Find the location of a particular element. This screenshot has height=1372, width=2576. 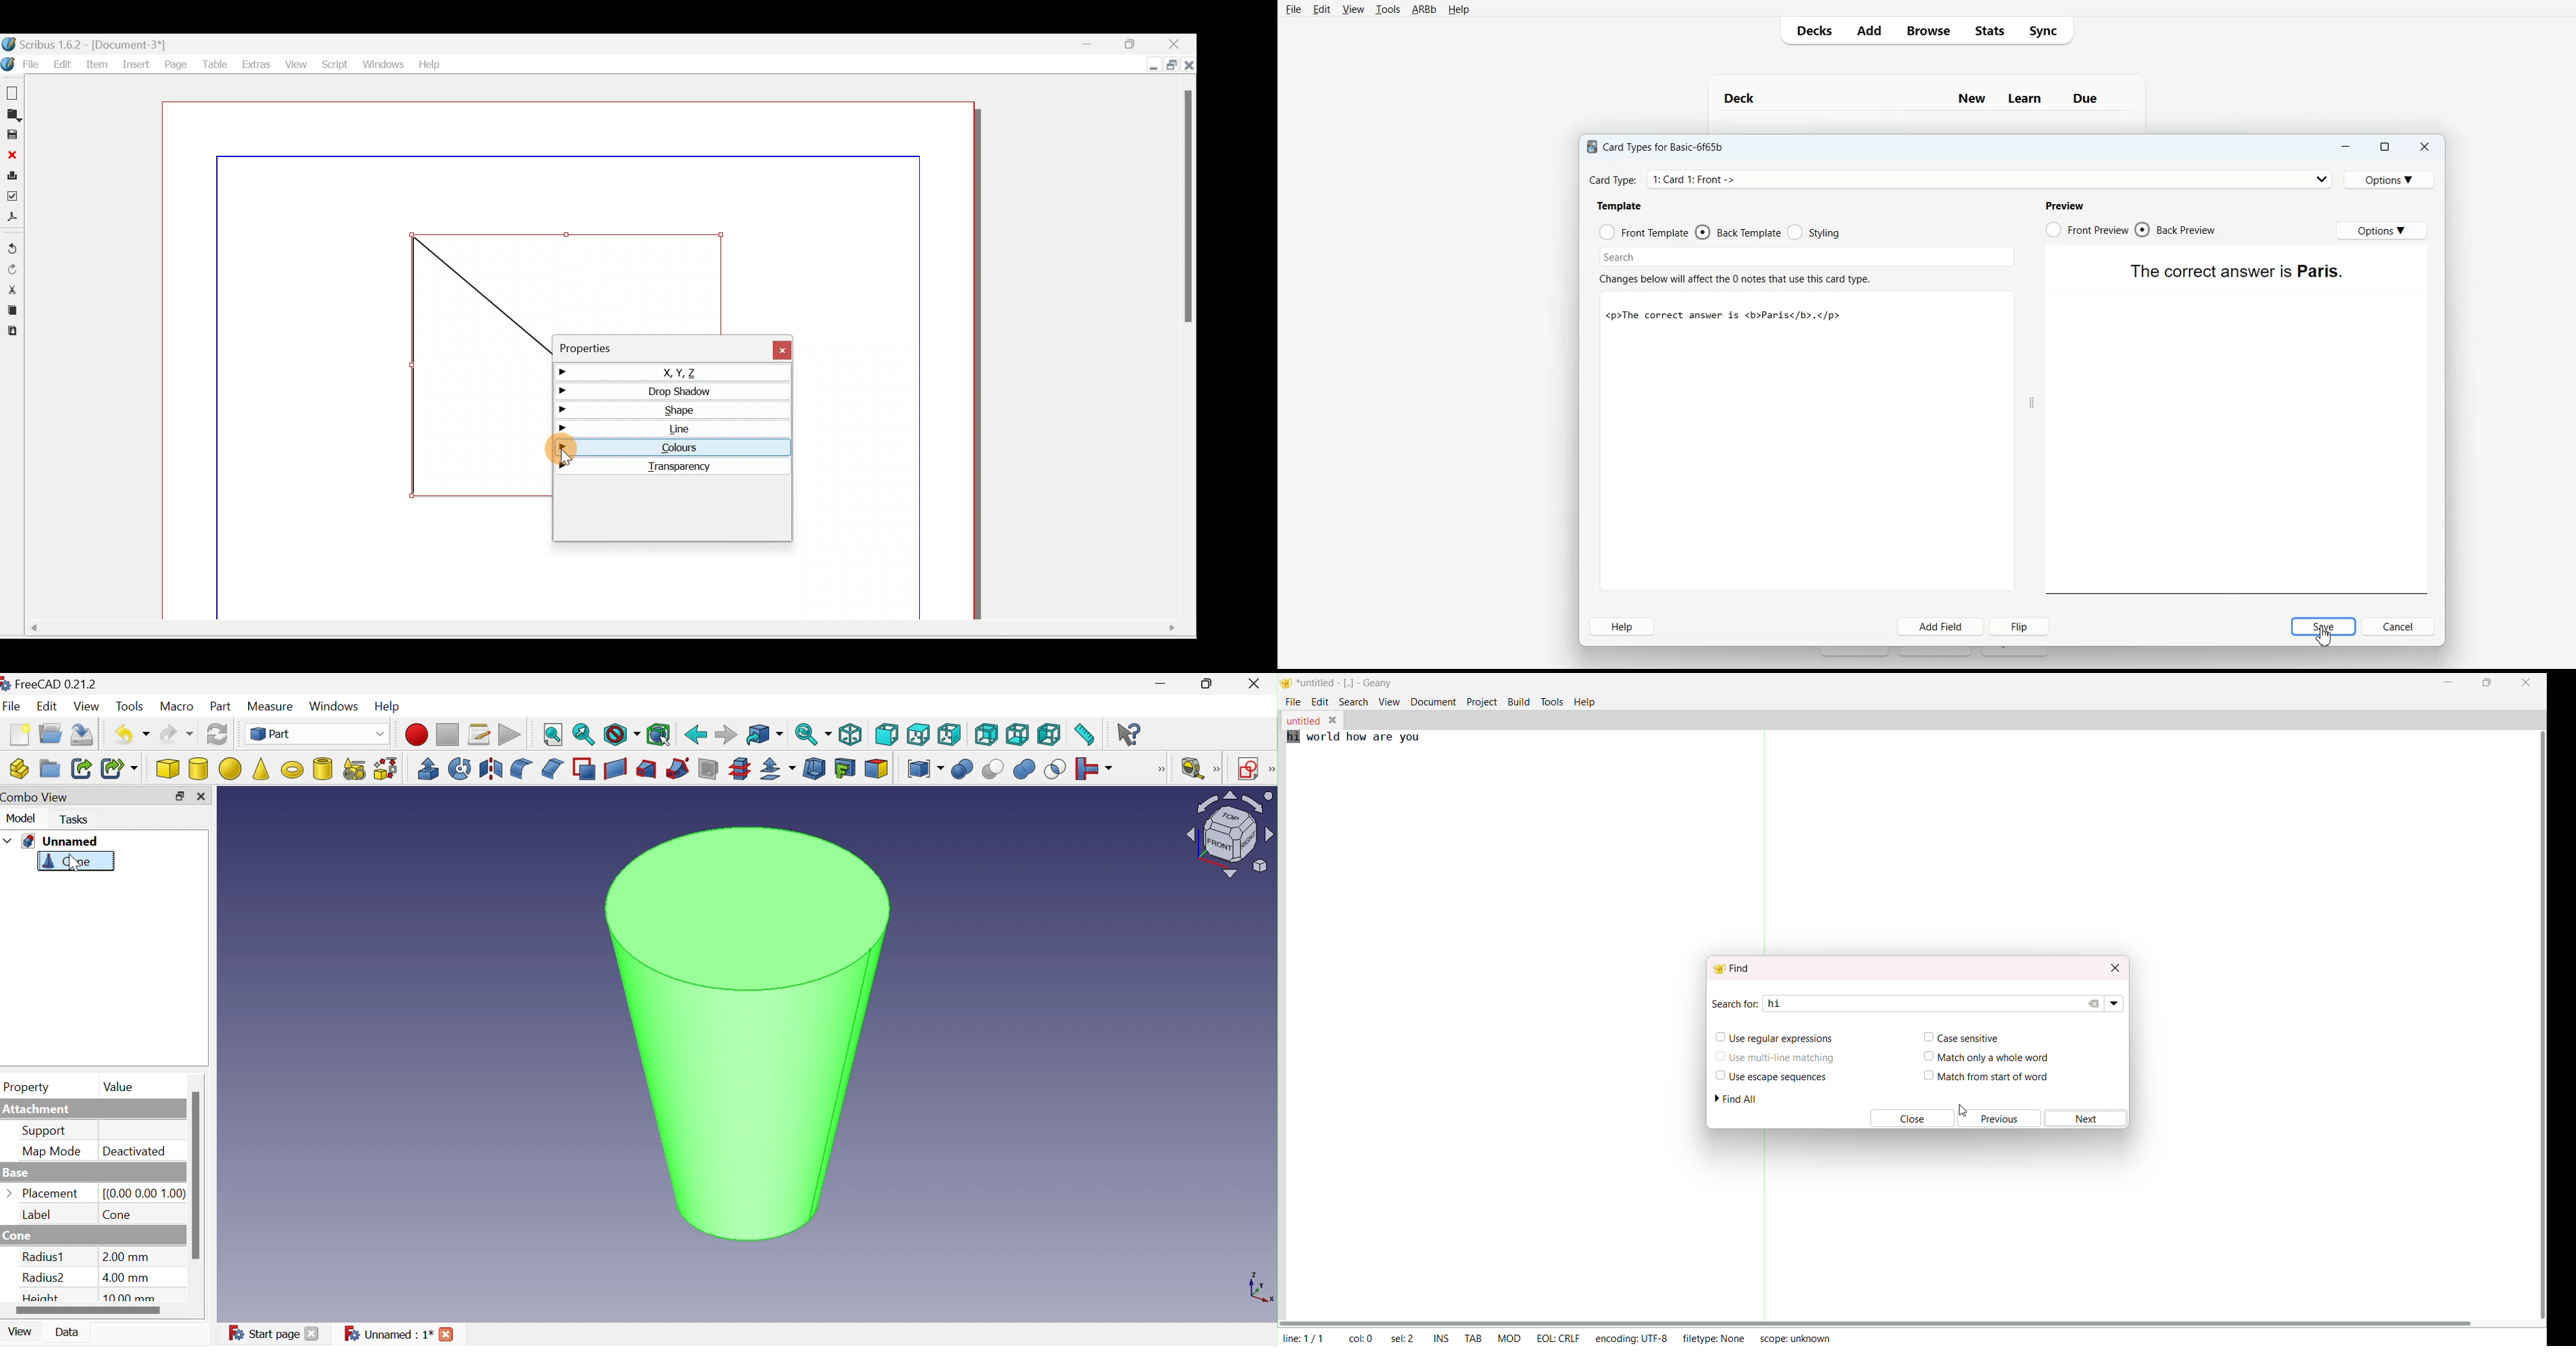

Unnamed : 1* is located at coordinates (388, 1333).